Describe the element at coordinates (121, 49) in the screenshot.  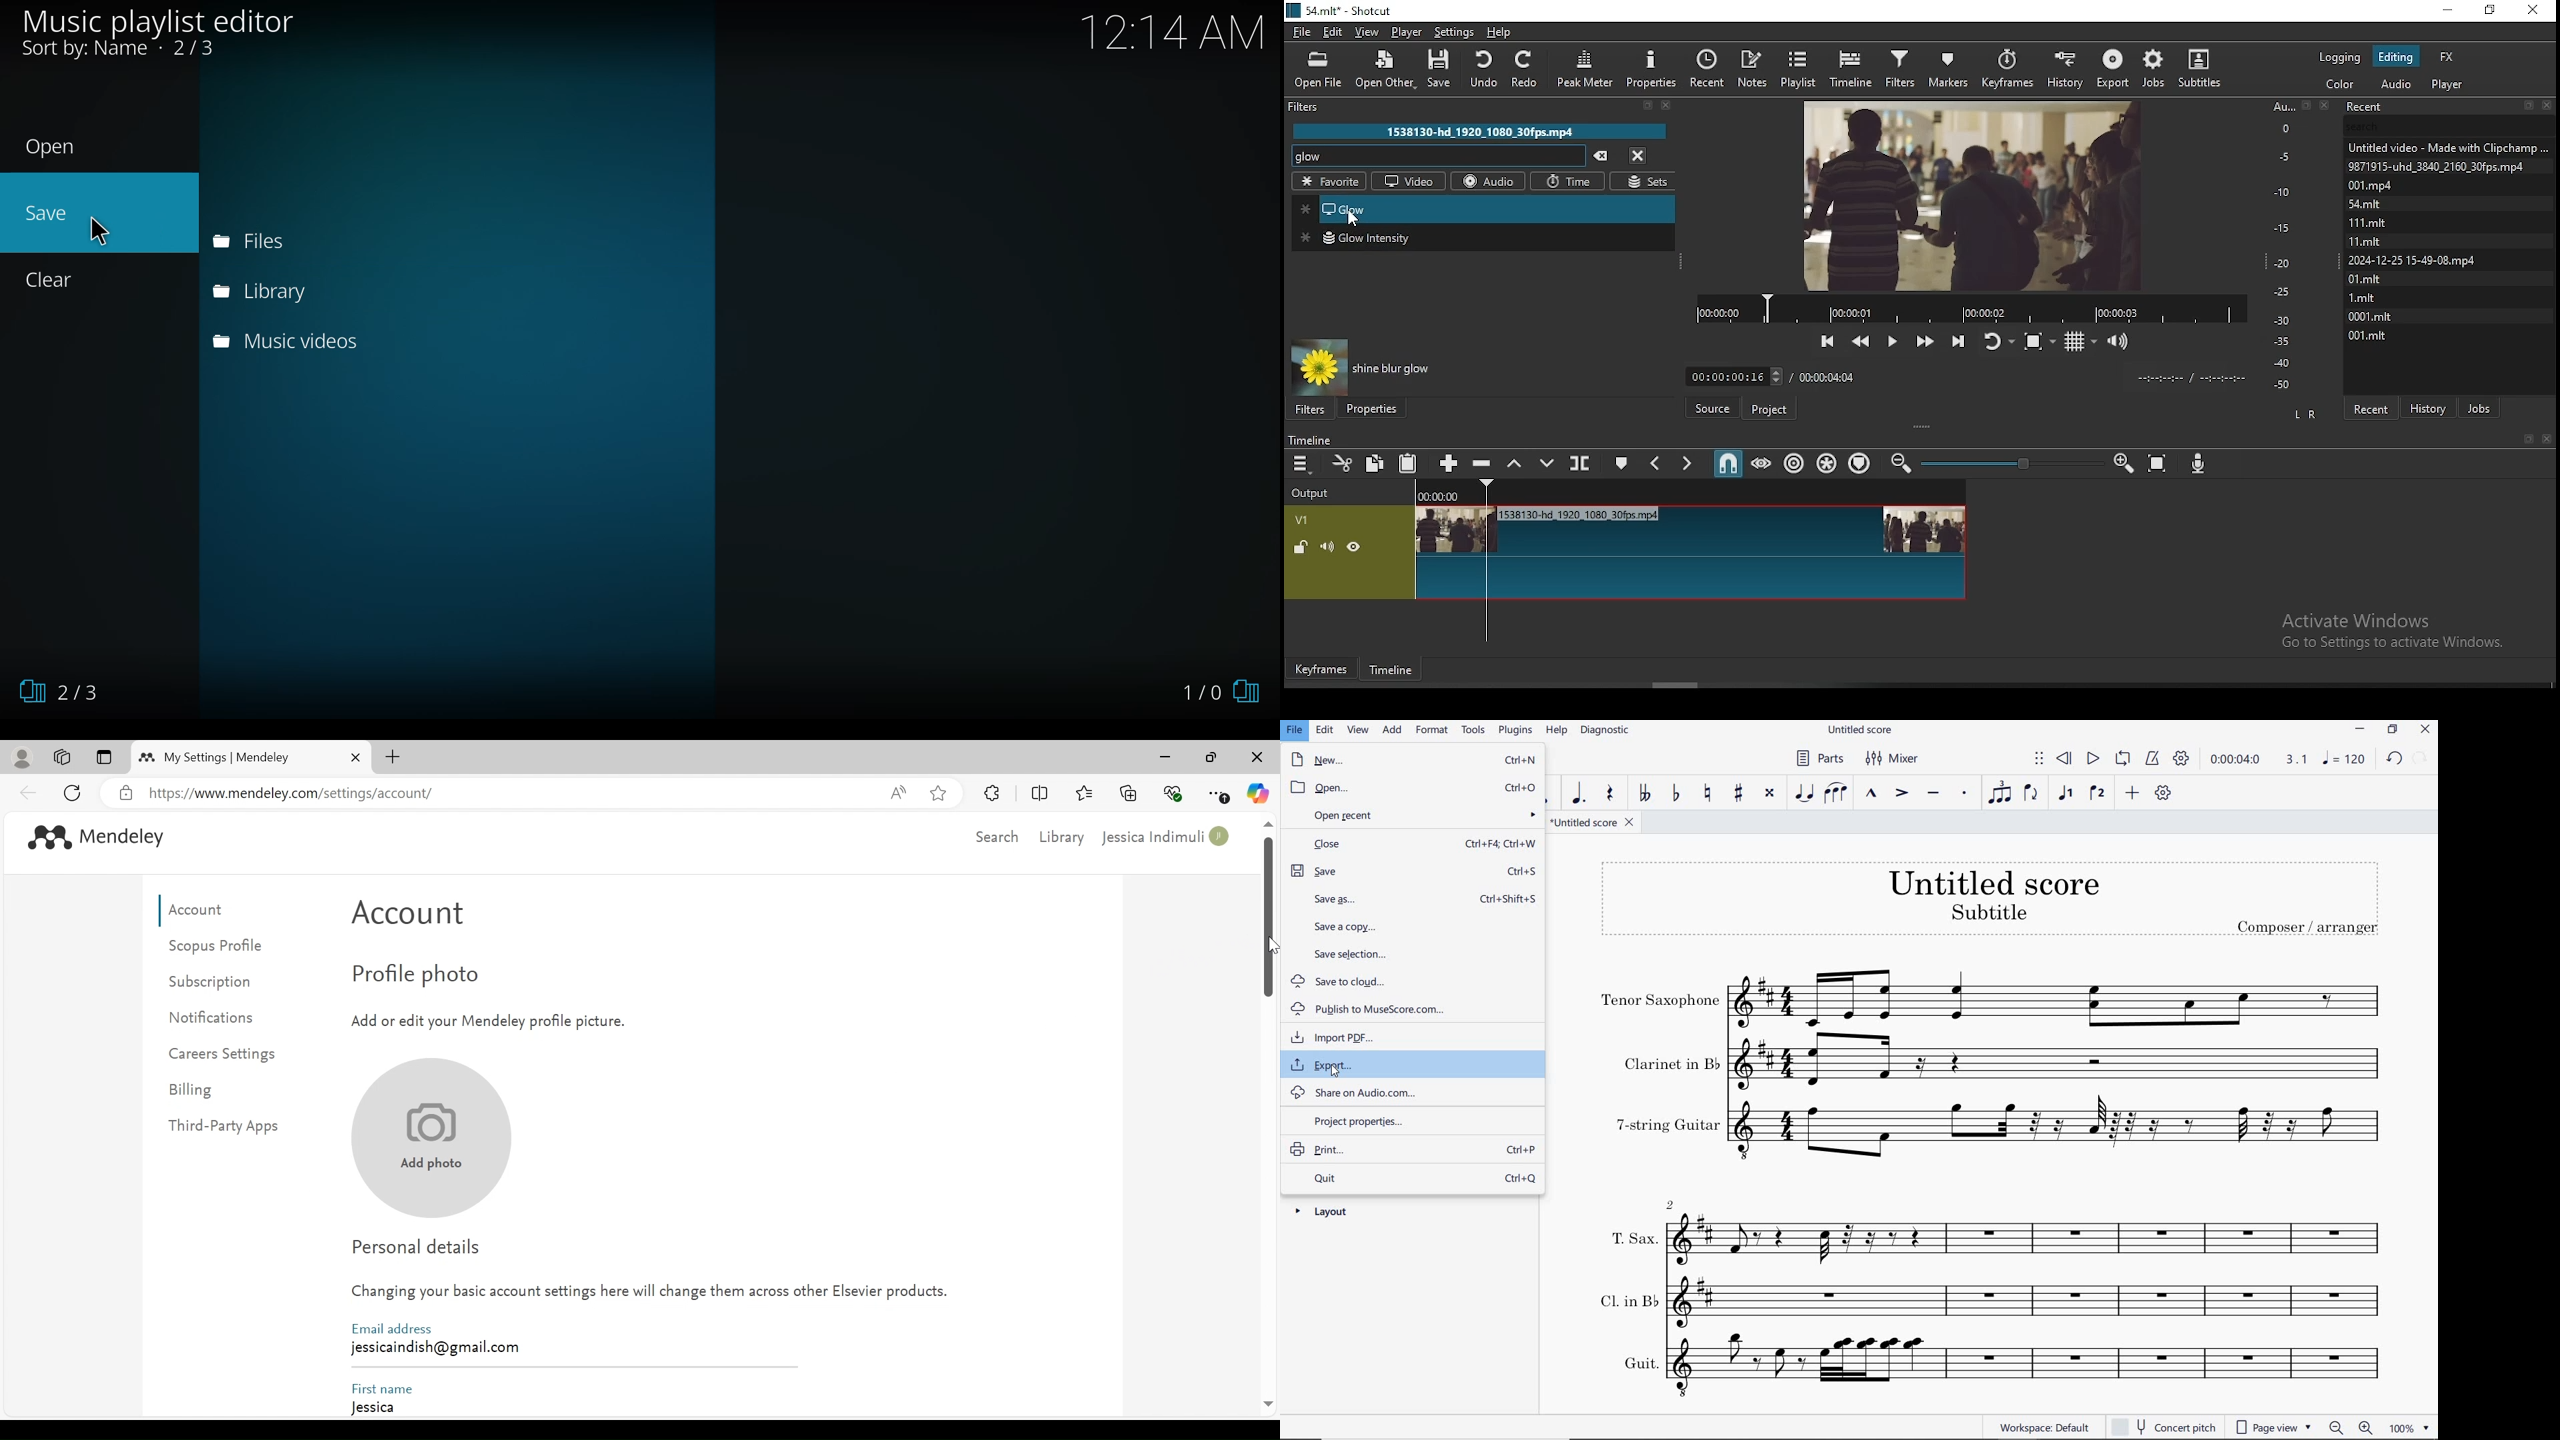
I see `sort` at that location.